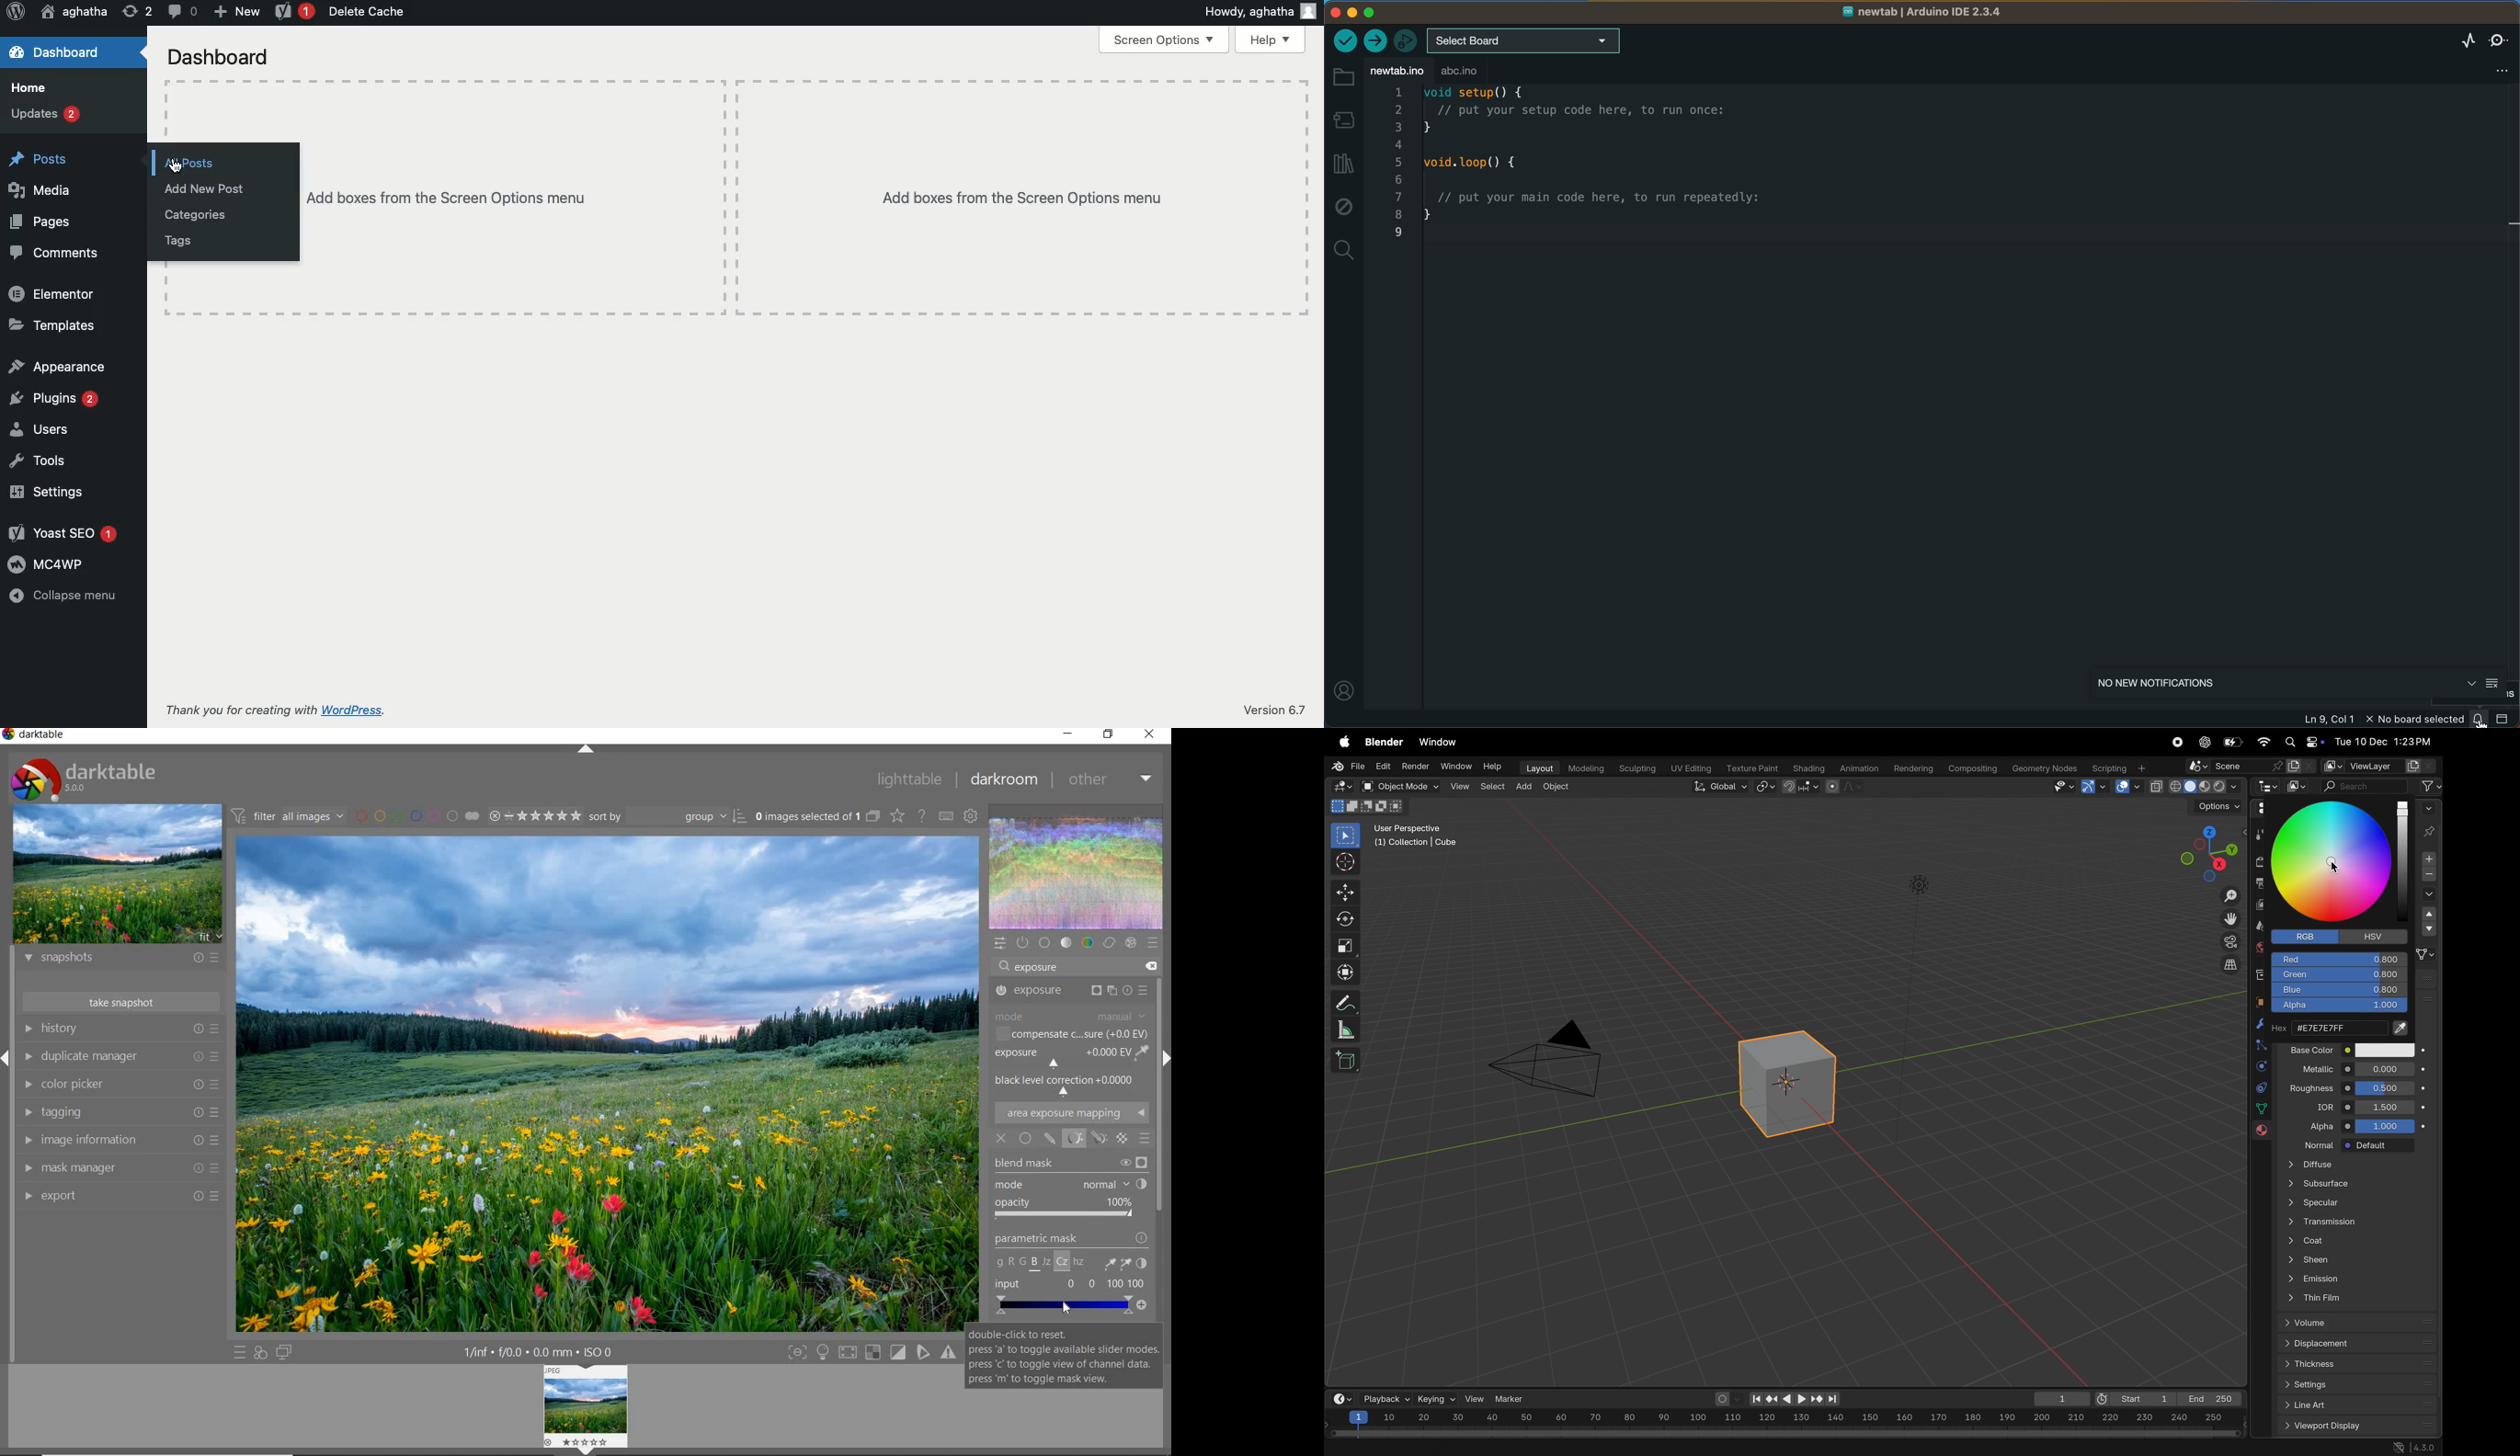  Describe the element at coordinates (2262, 1089) in the screenshot. I see `constarints` at that location.